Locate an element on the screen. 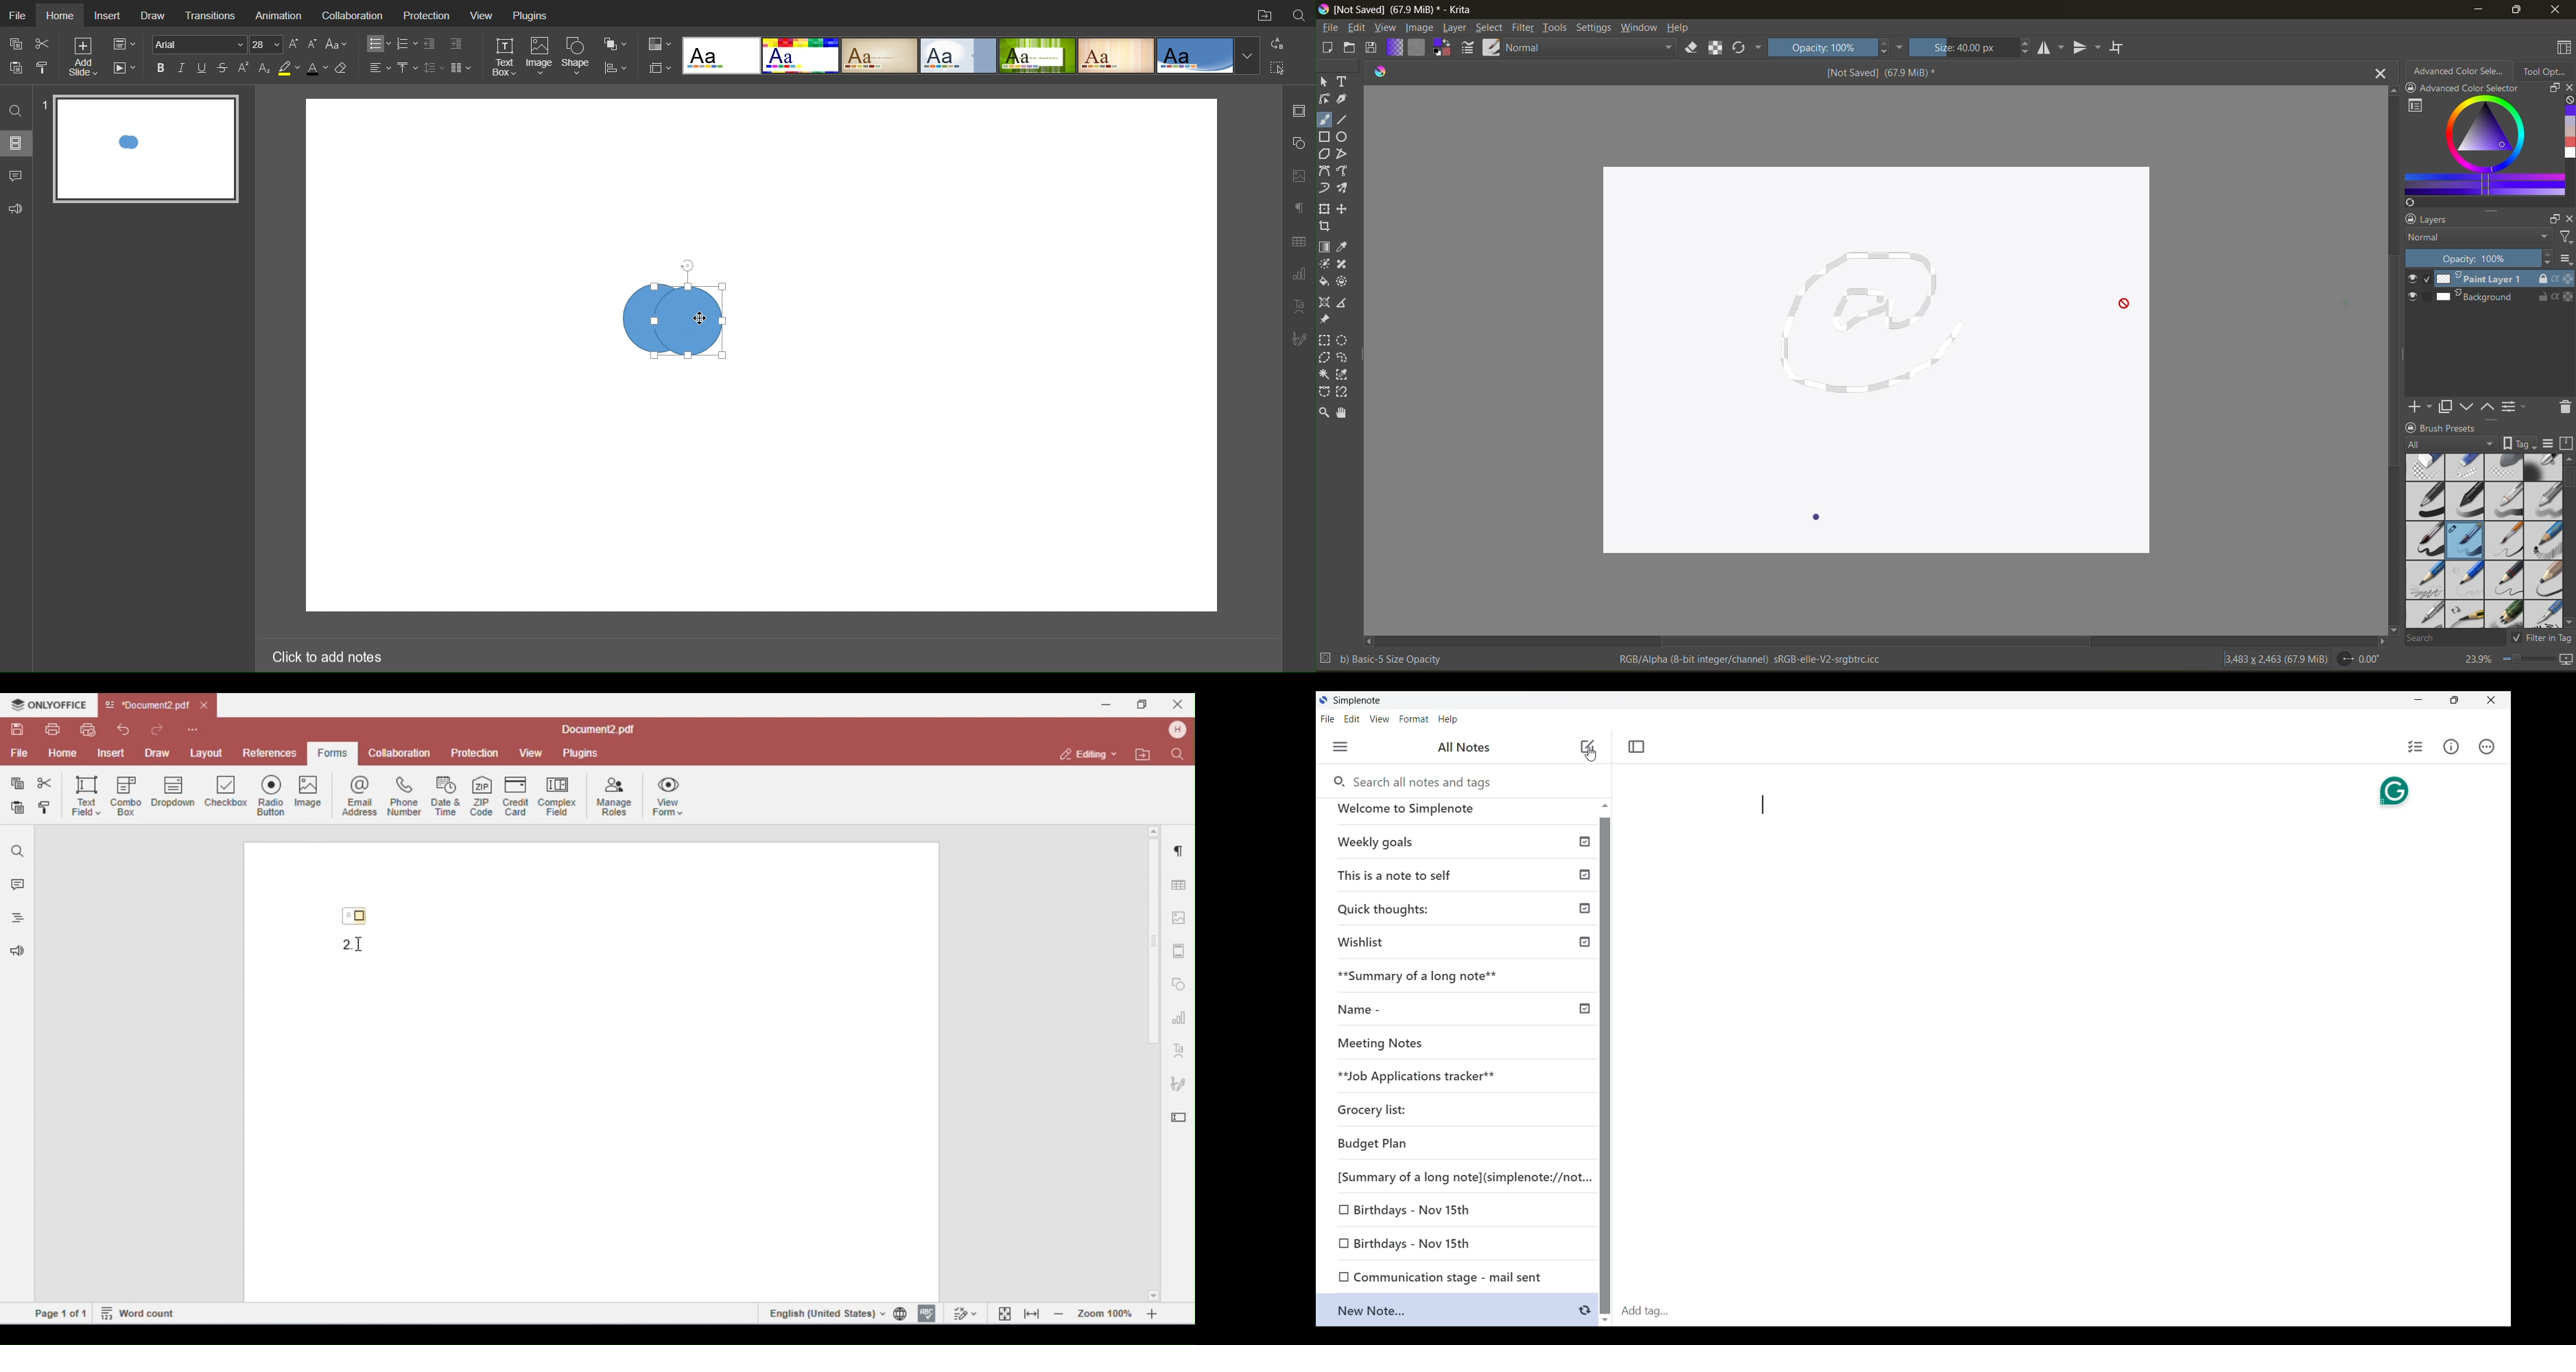 Image resolution: width=2576 pixels, height=1372 pixels. cursor is located at coordinates (1588, 753).